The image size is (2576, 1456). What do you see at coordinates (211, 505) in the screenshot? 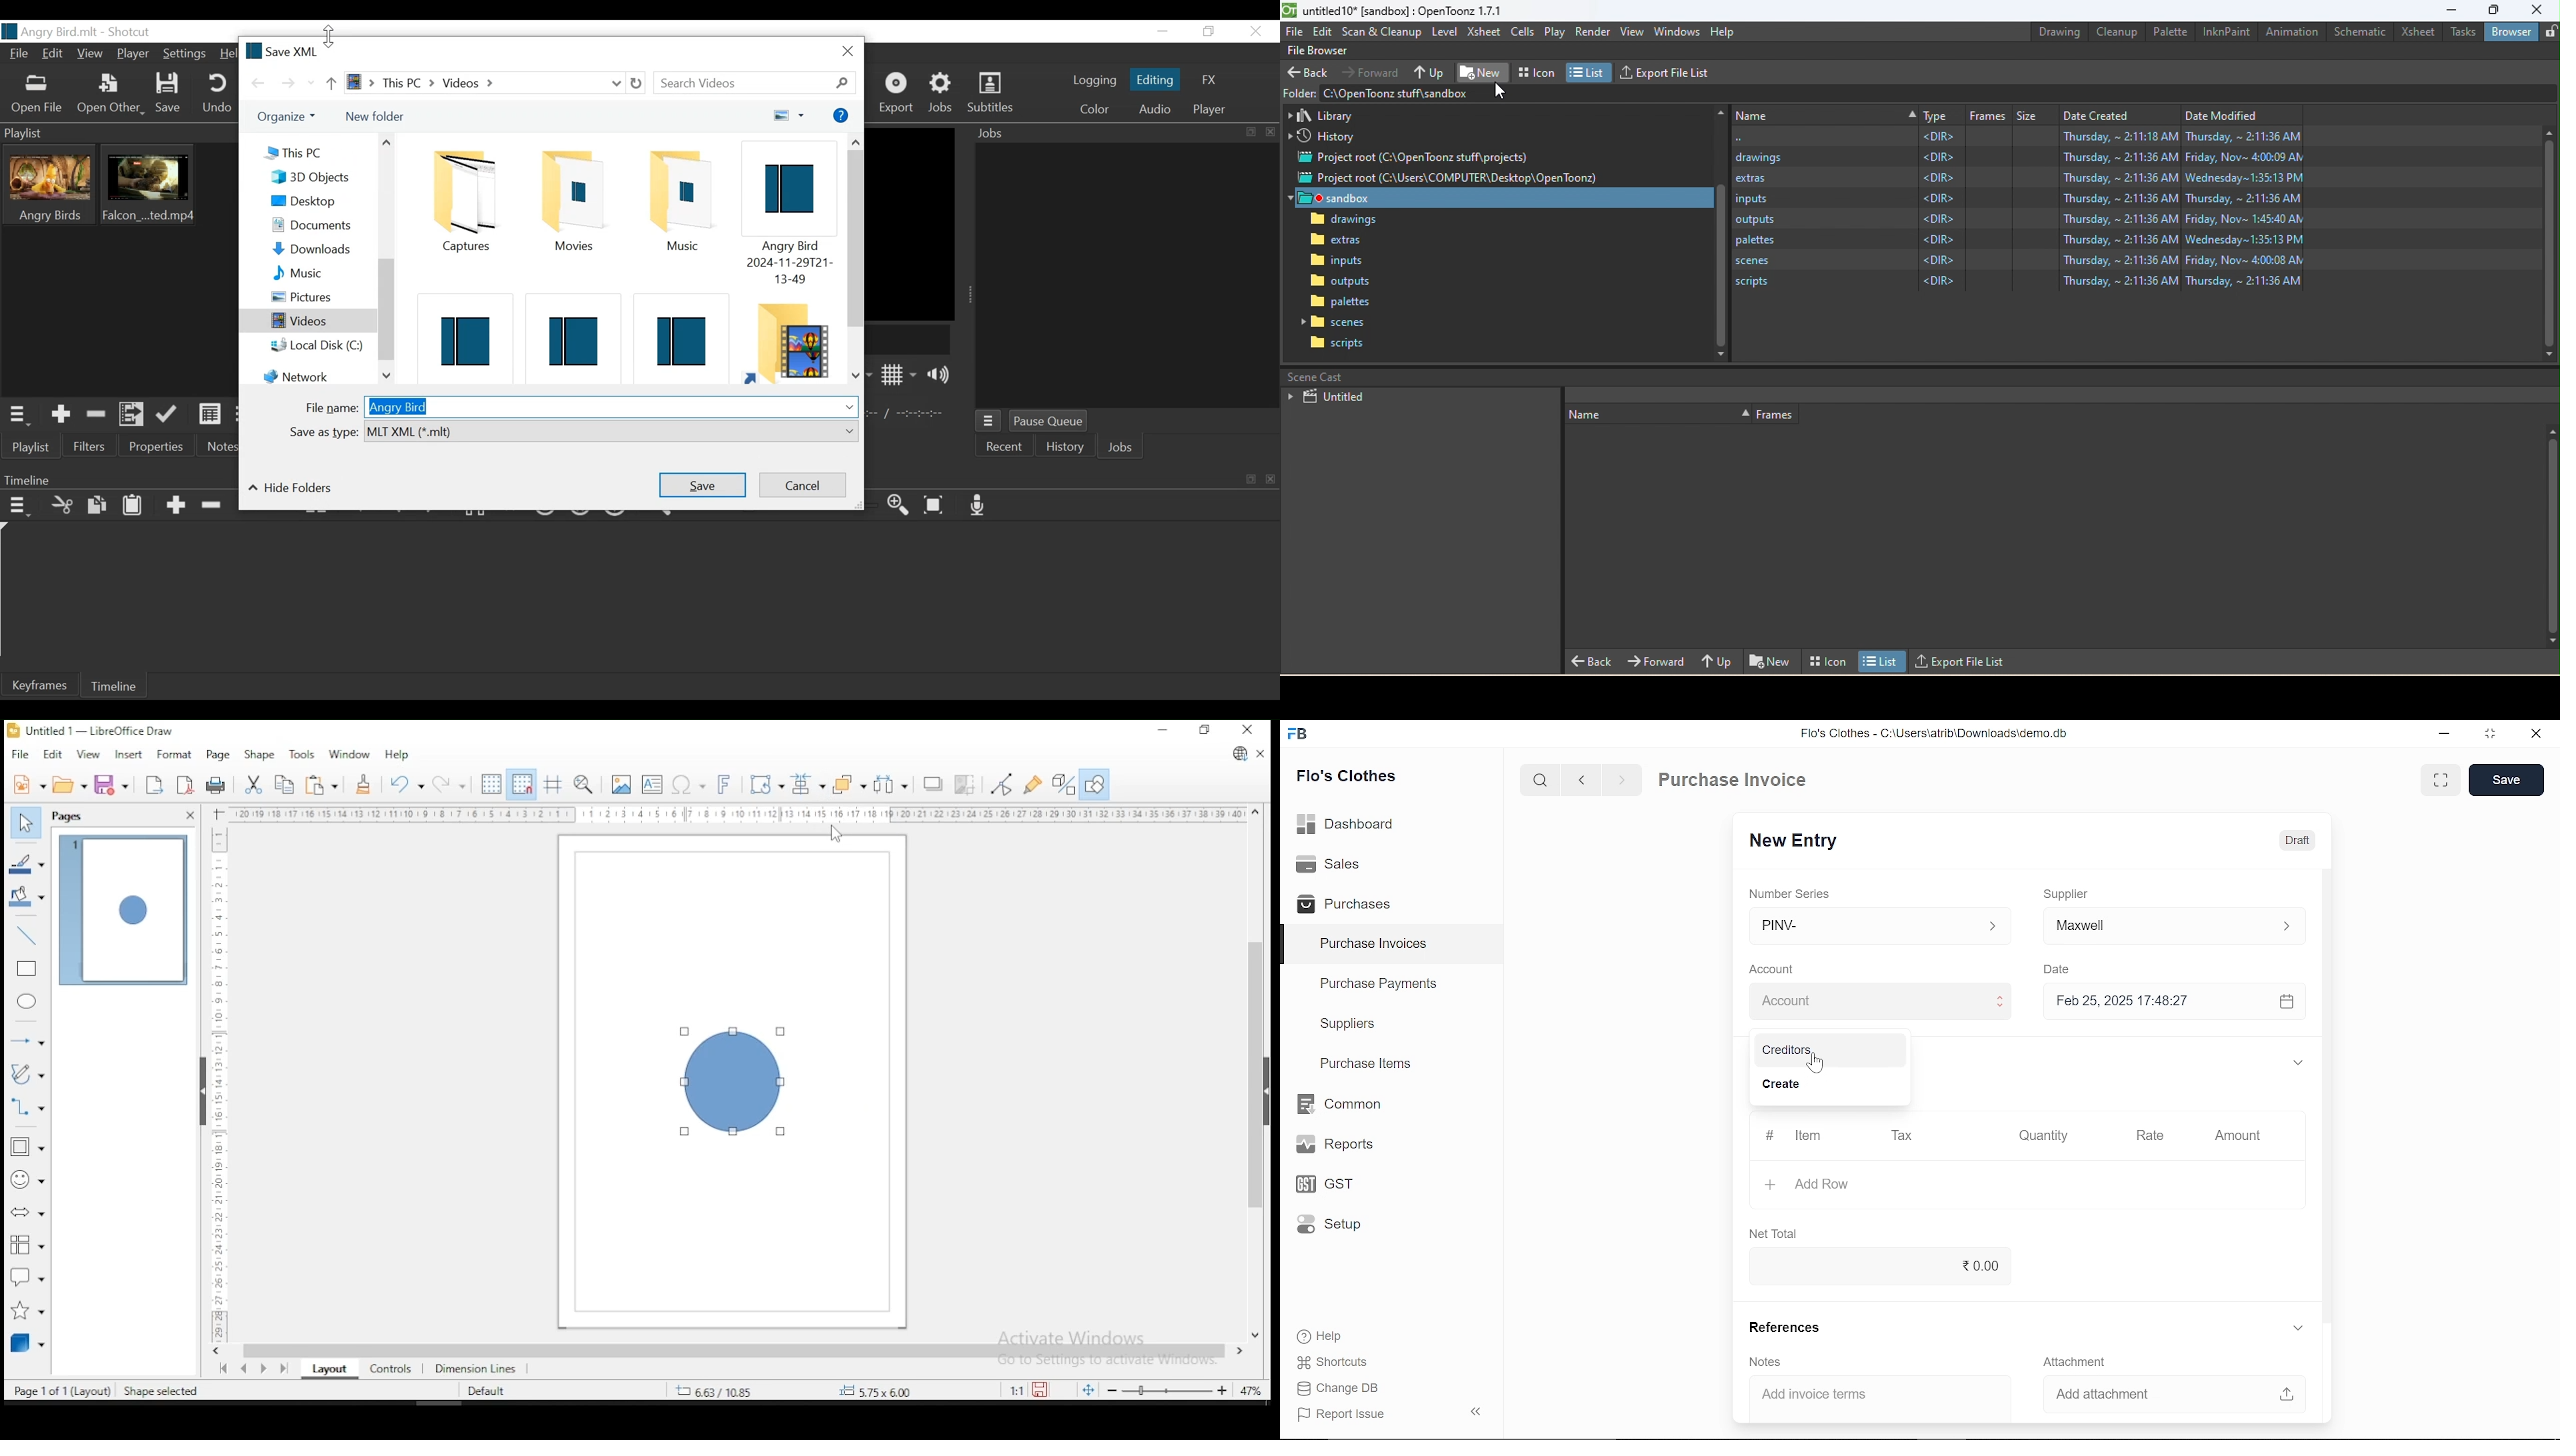
I see `Ripple Delete` at bounding box center [211, 505].